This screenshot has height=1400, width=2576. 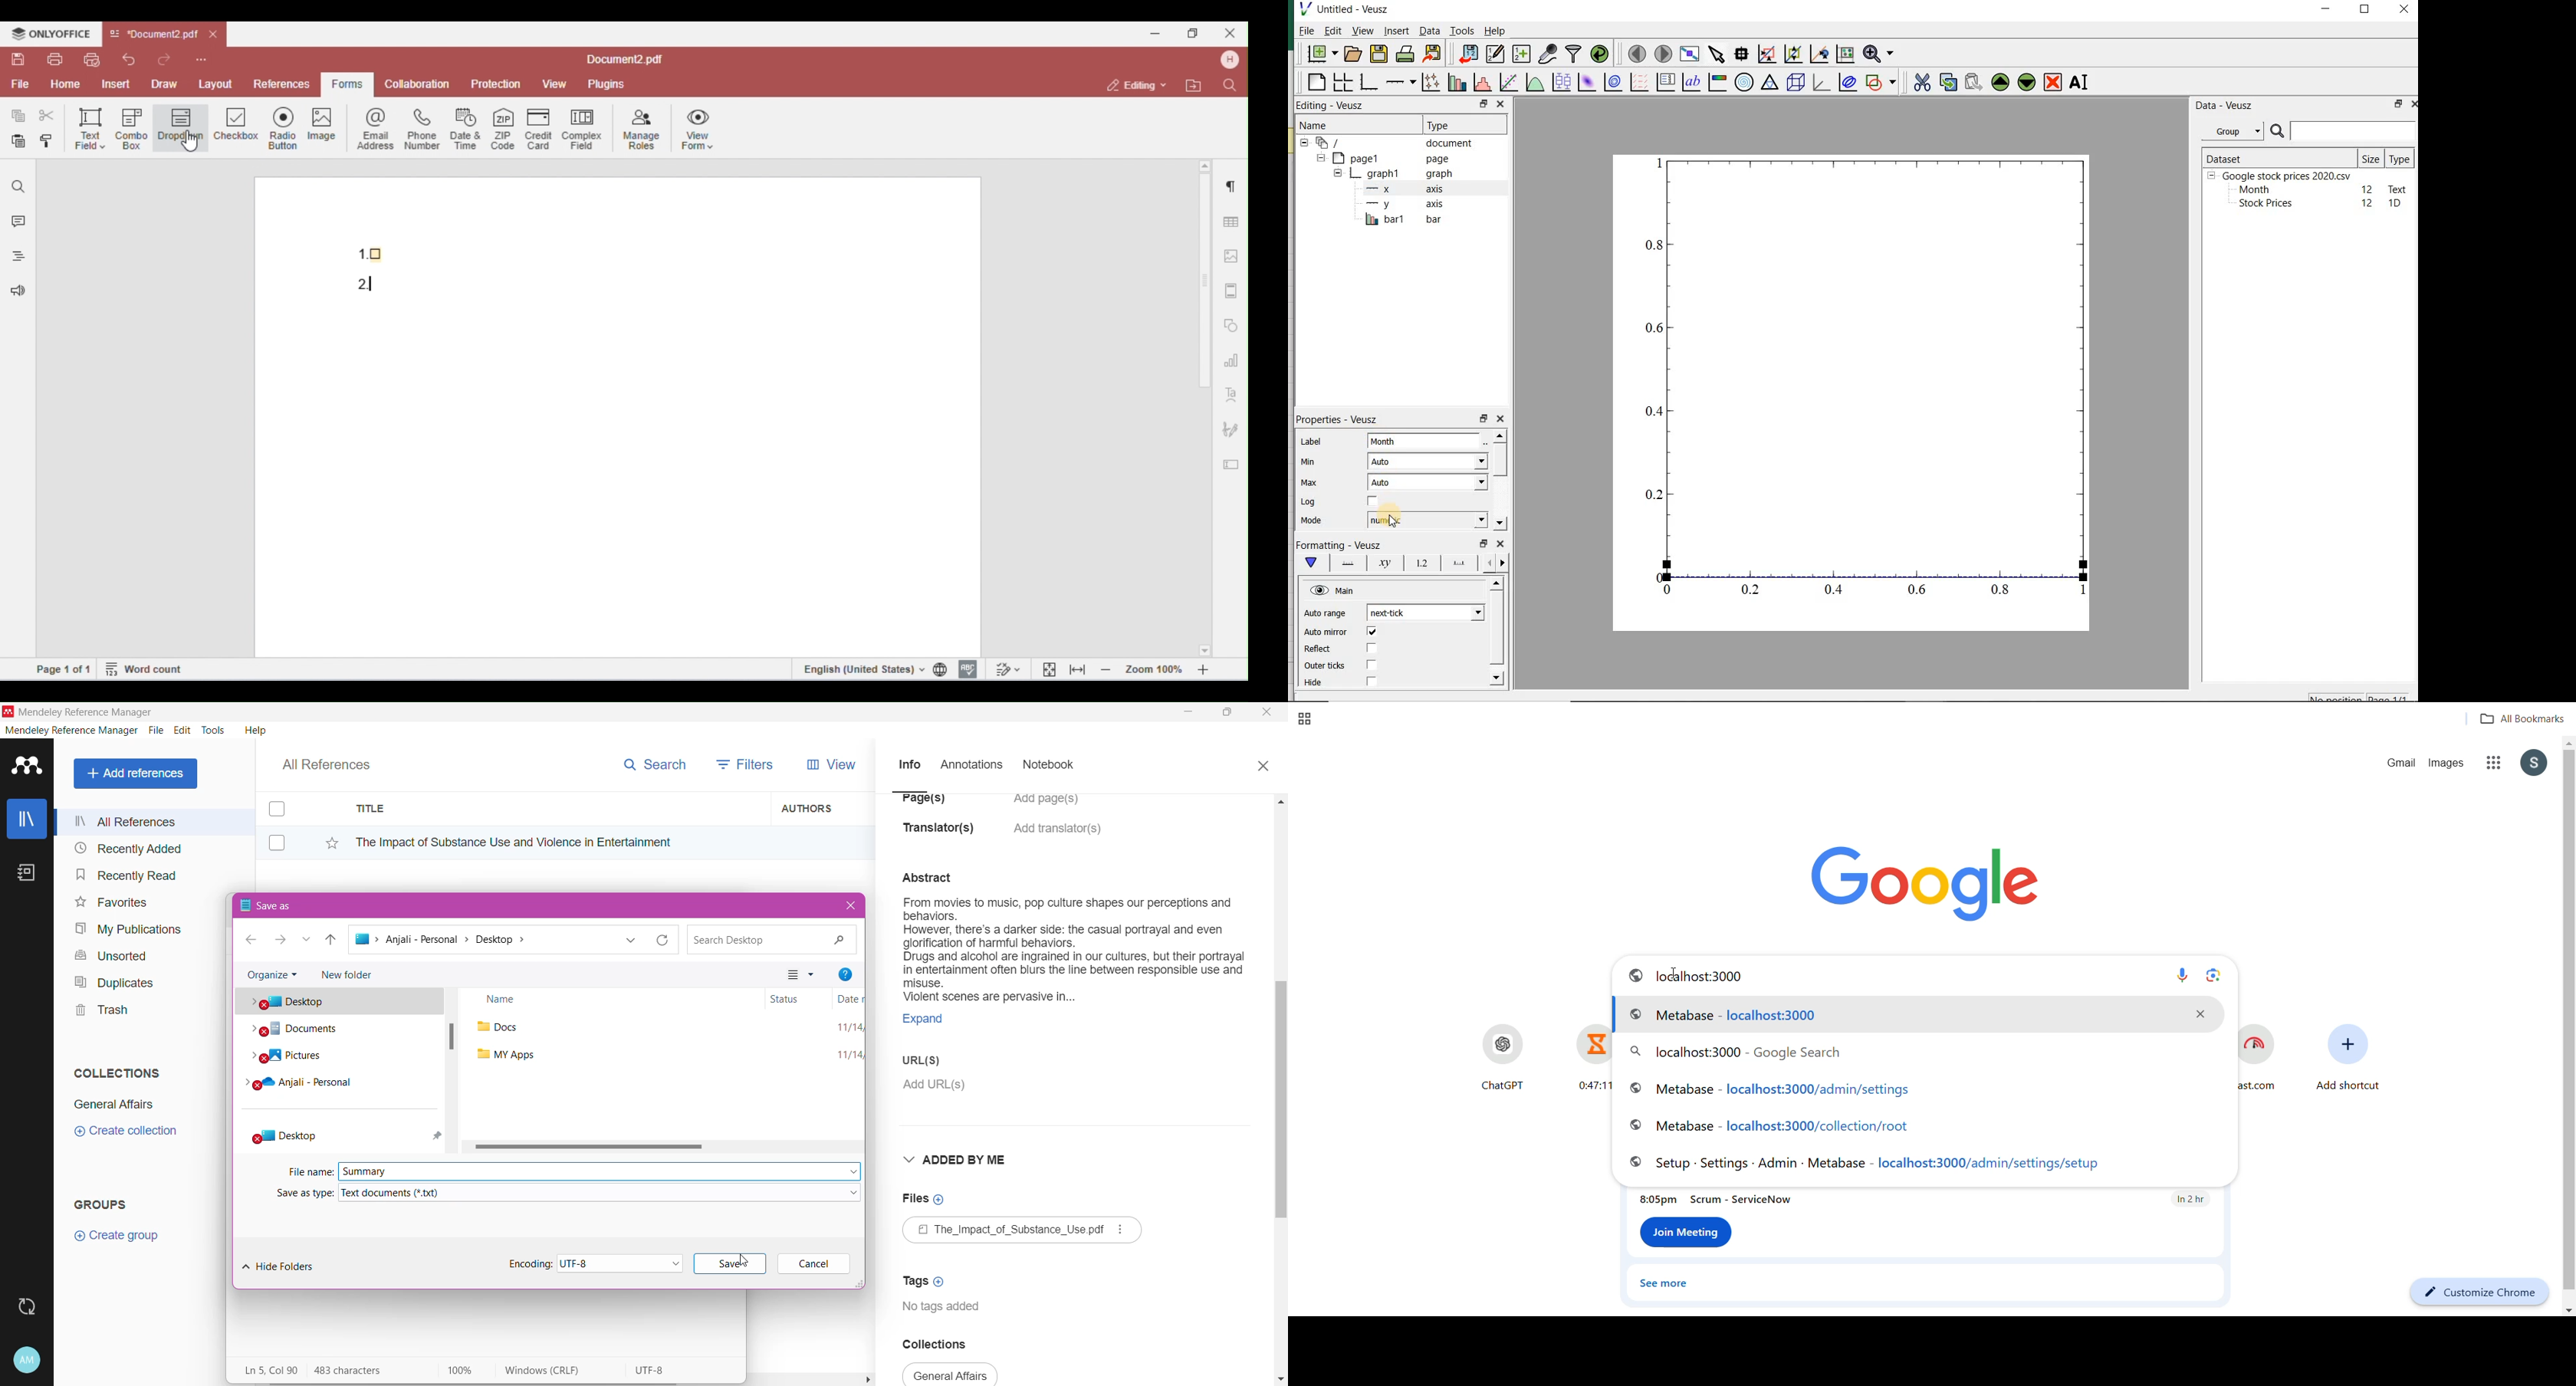 What do you see at coordinates (167, 59) in the screenshot?
I see `redo` at bounding box center [167, 59].